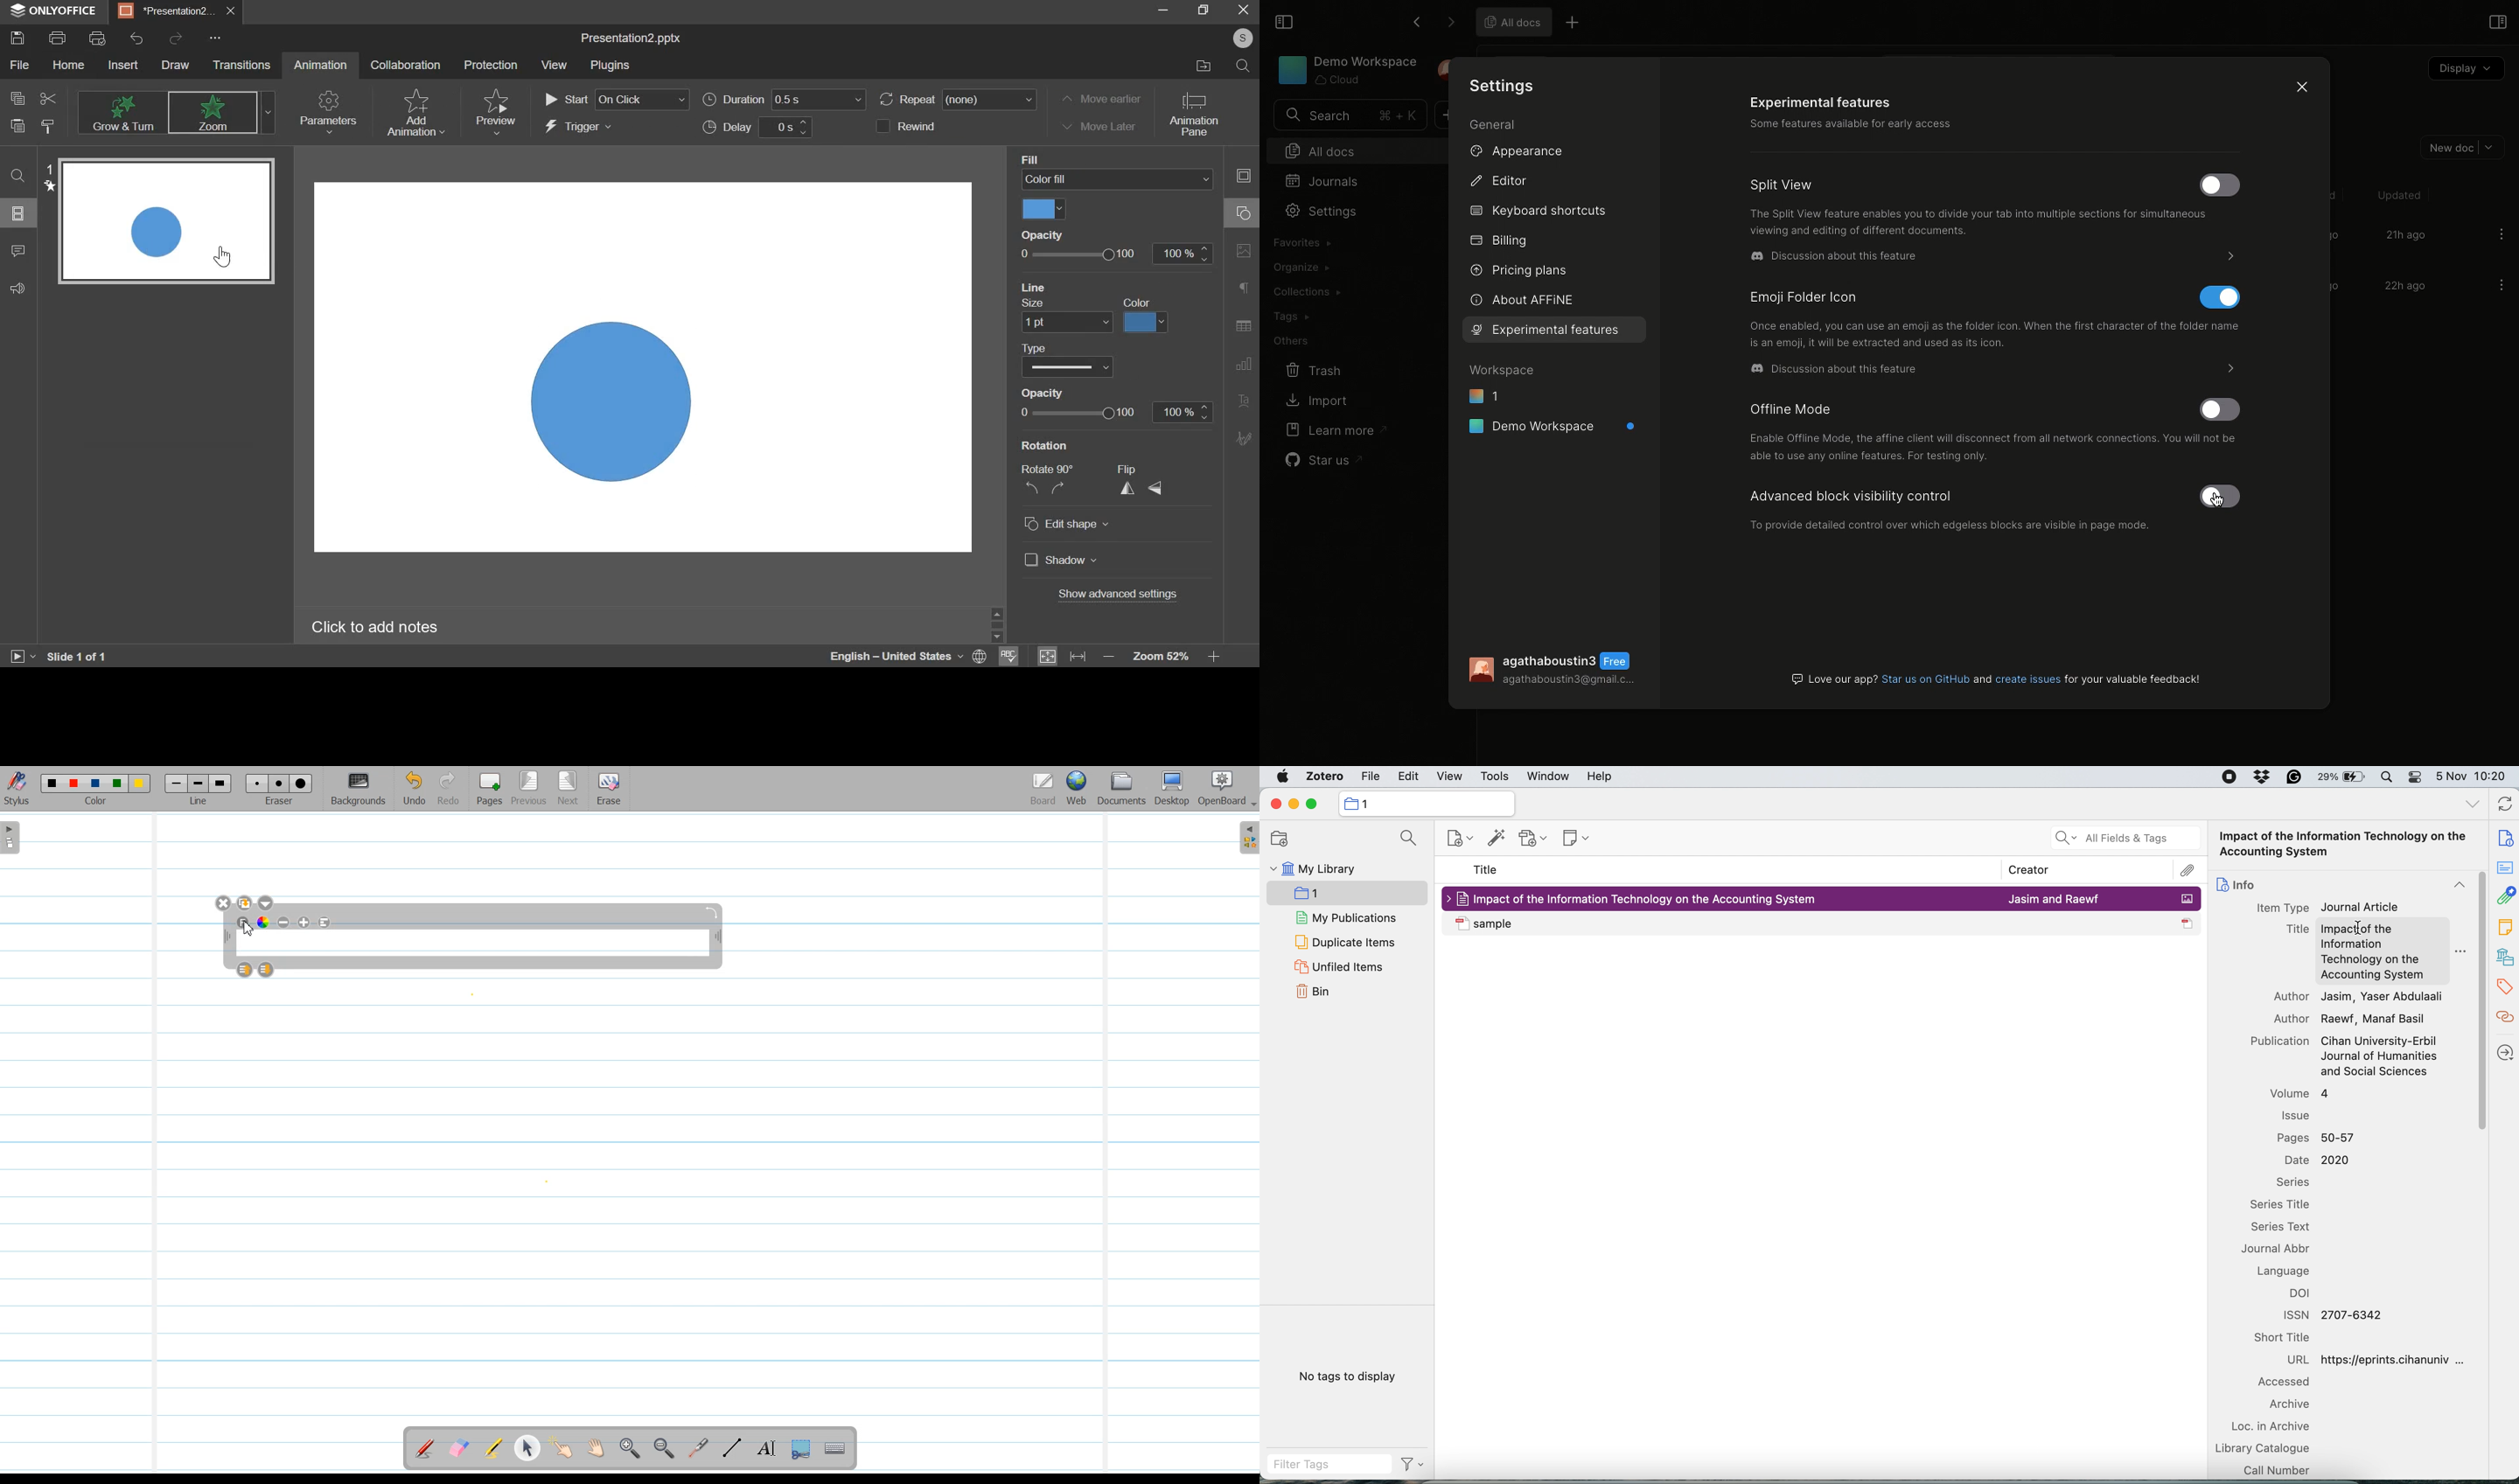 This screenshot has height=1484, width=2520. Describe the element at coordinates (1039, 234) in the screenshot. I see `Opacity` at that location.